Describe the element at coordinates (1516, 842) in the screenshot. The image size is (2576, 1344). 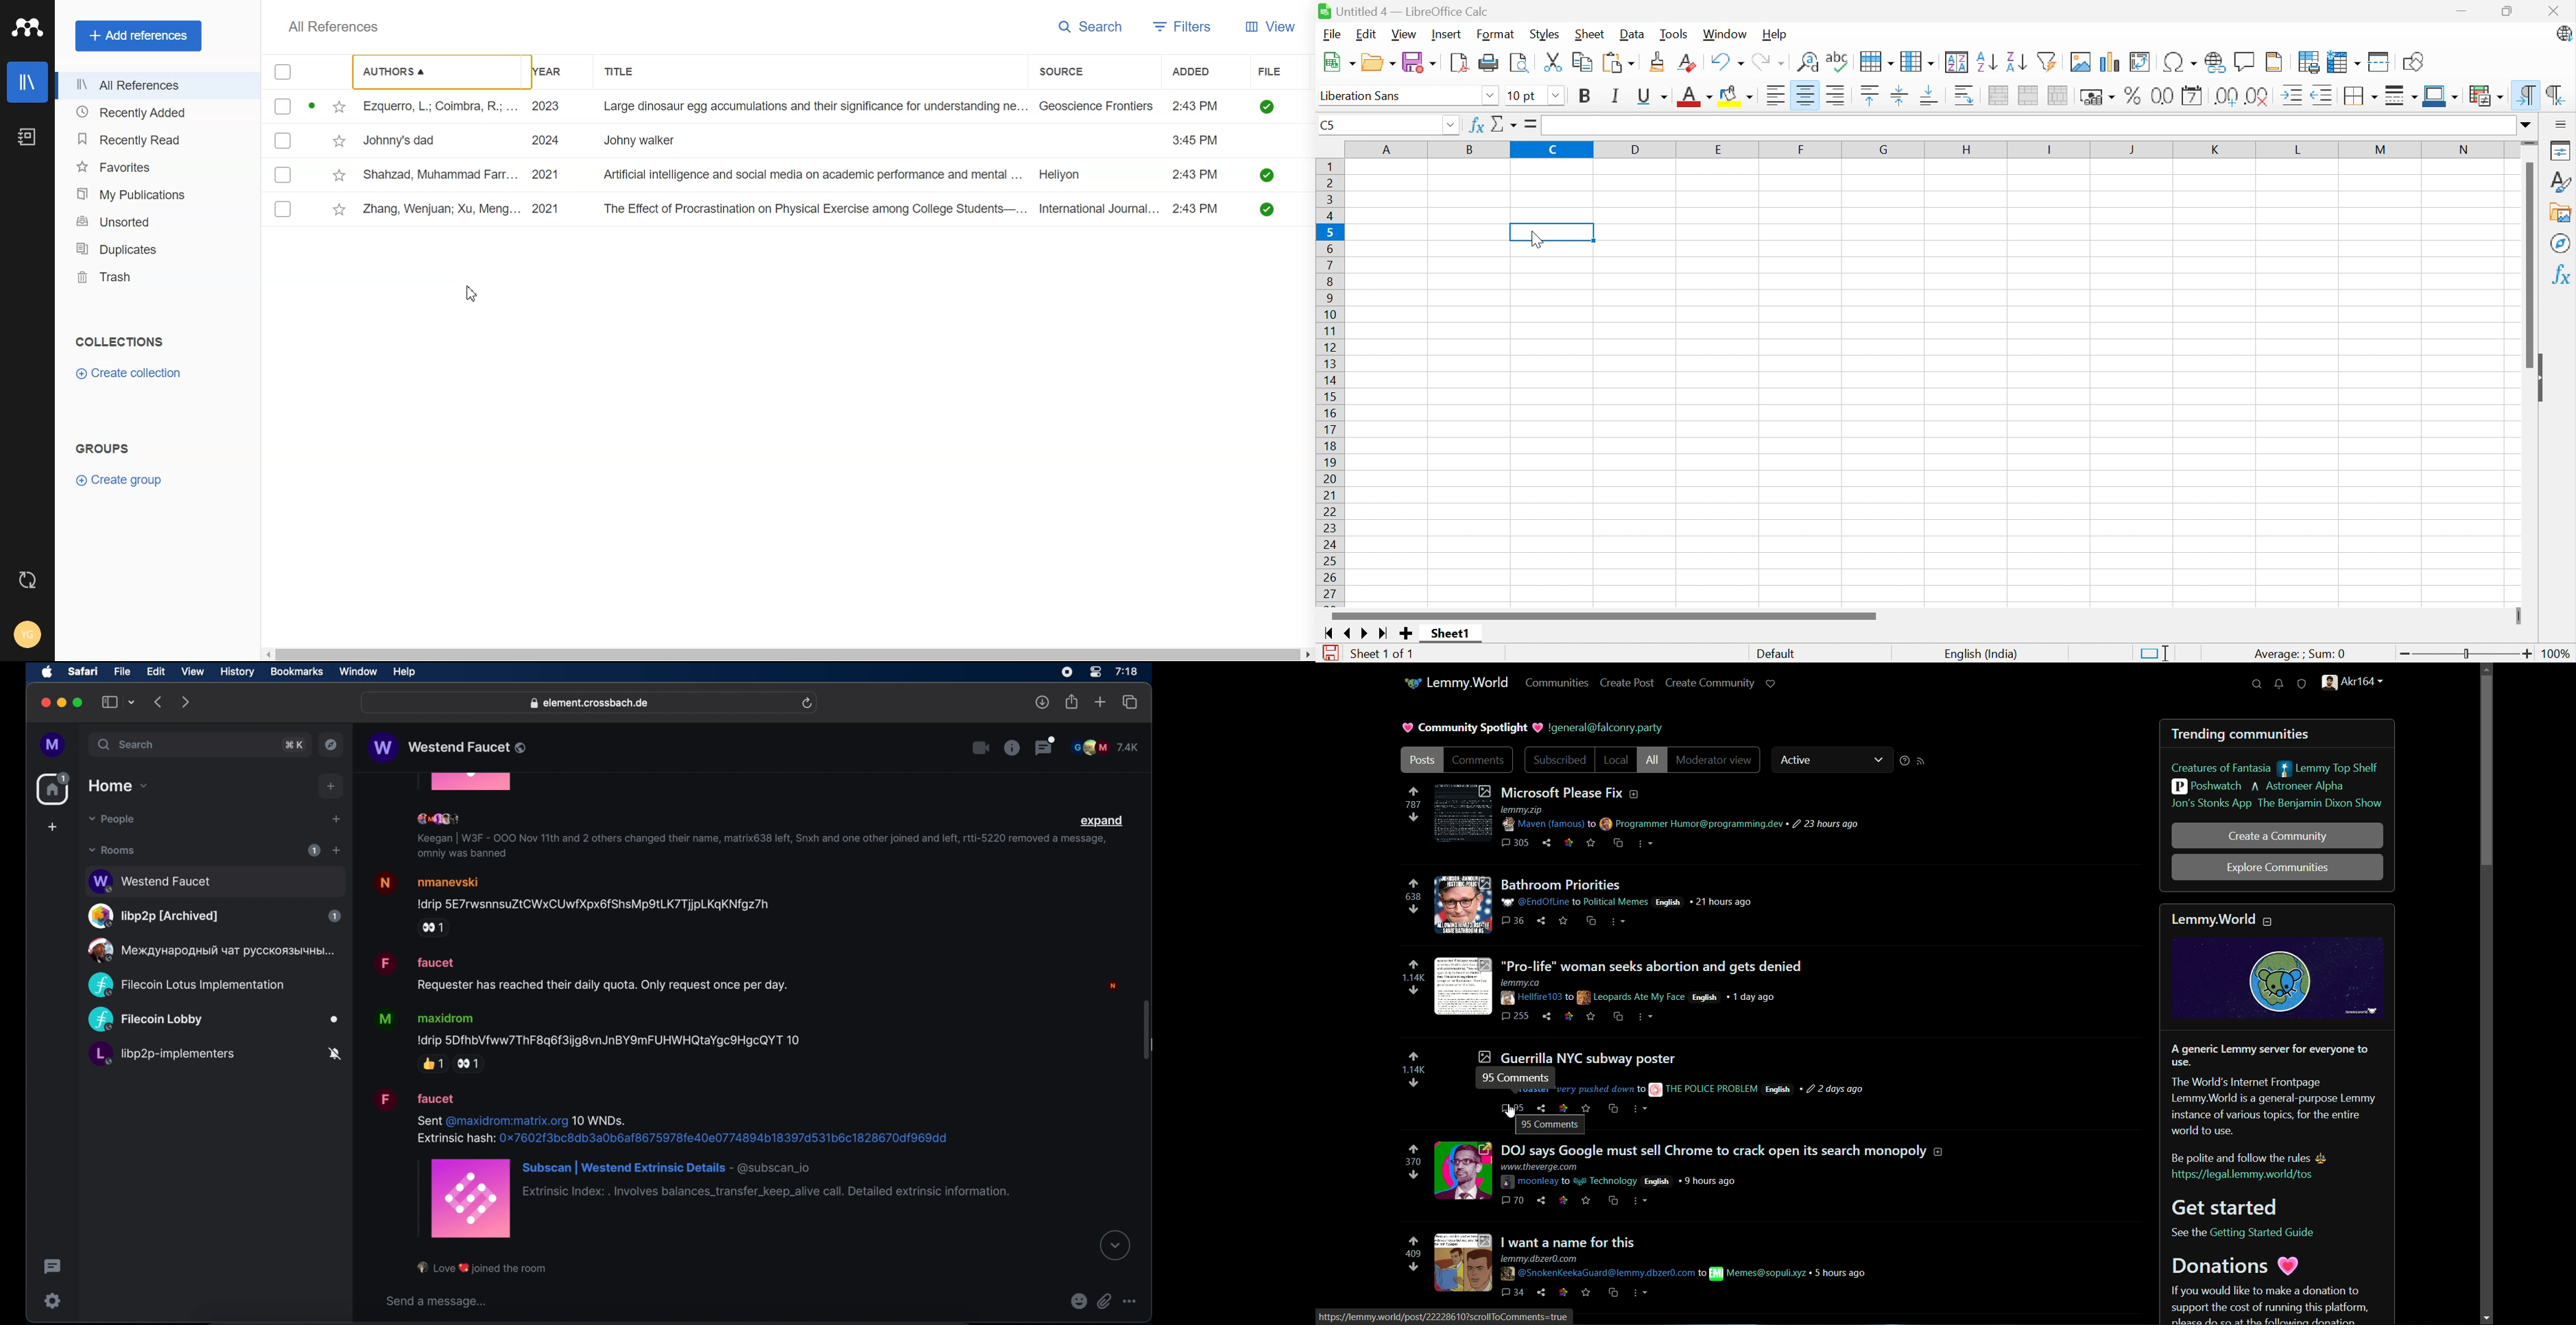
I see `comments` at that location.